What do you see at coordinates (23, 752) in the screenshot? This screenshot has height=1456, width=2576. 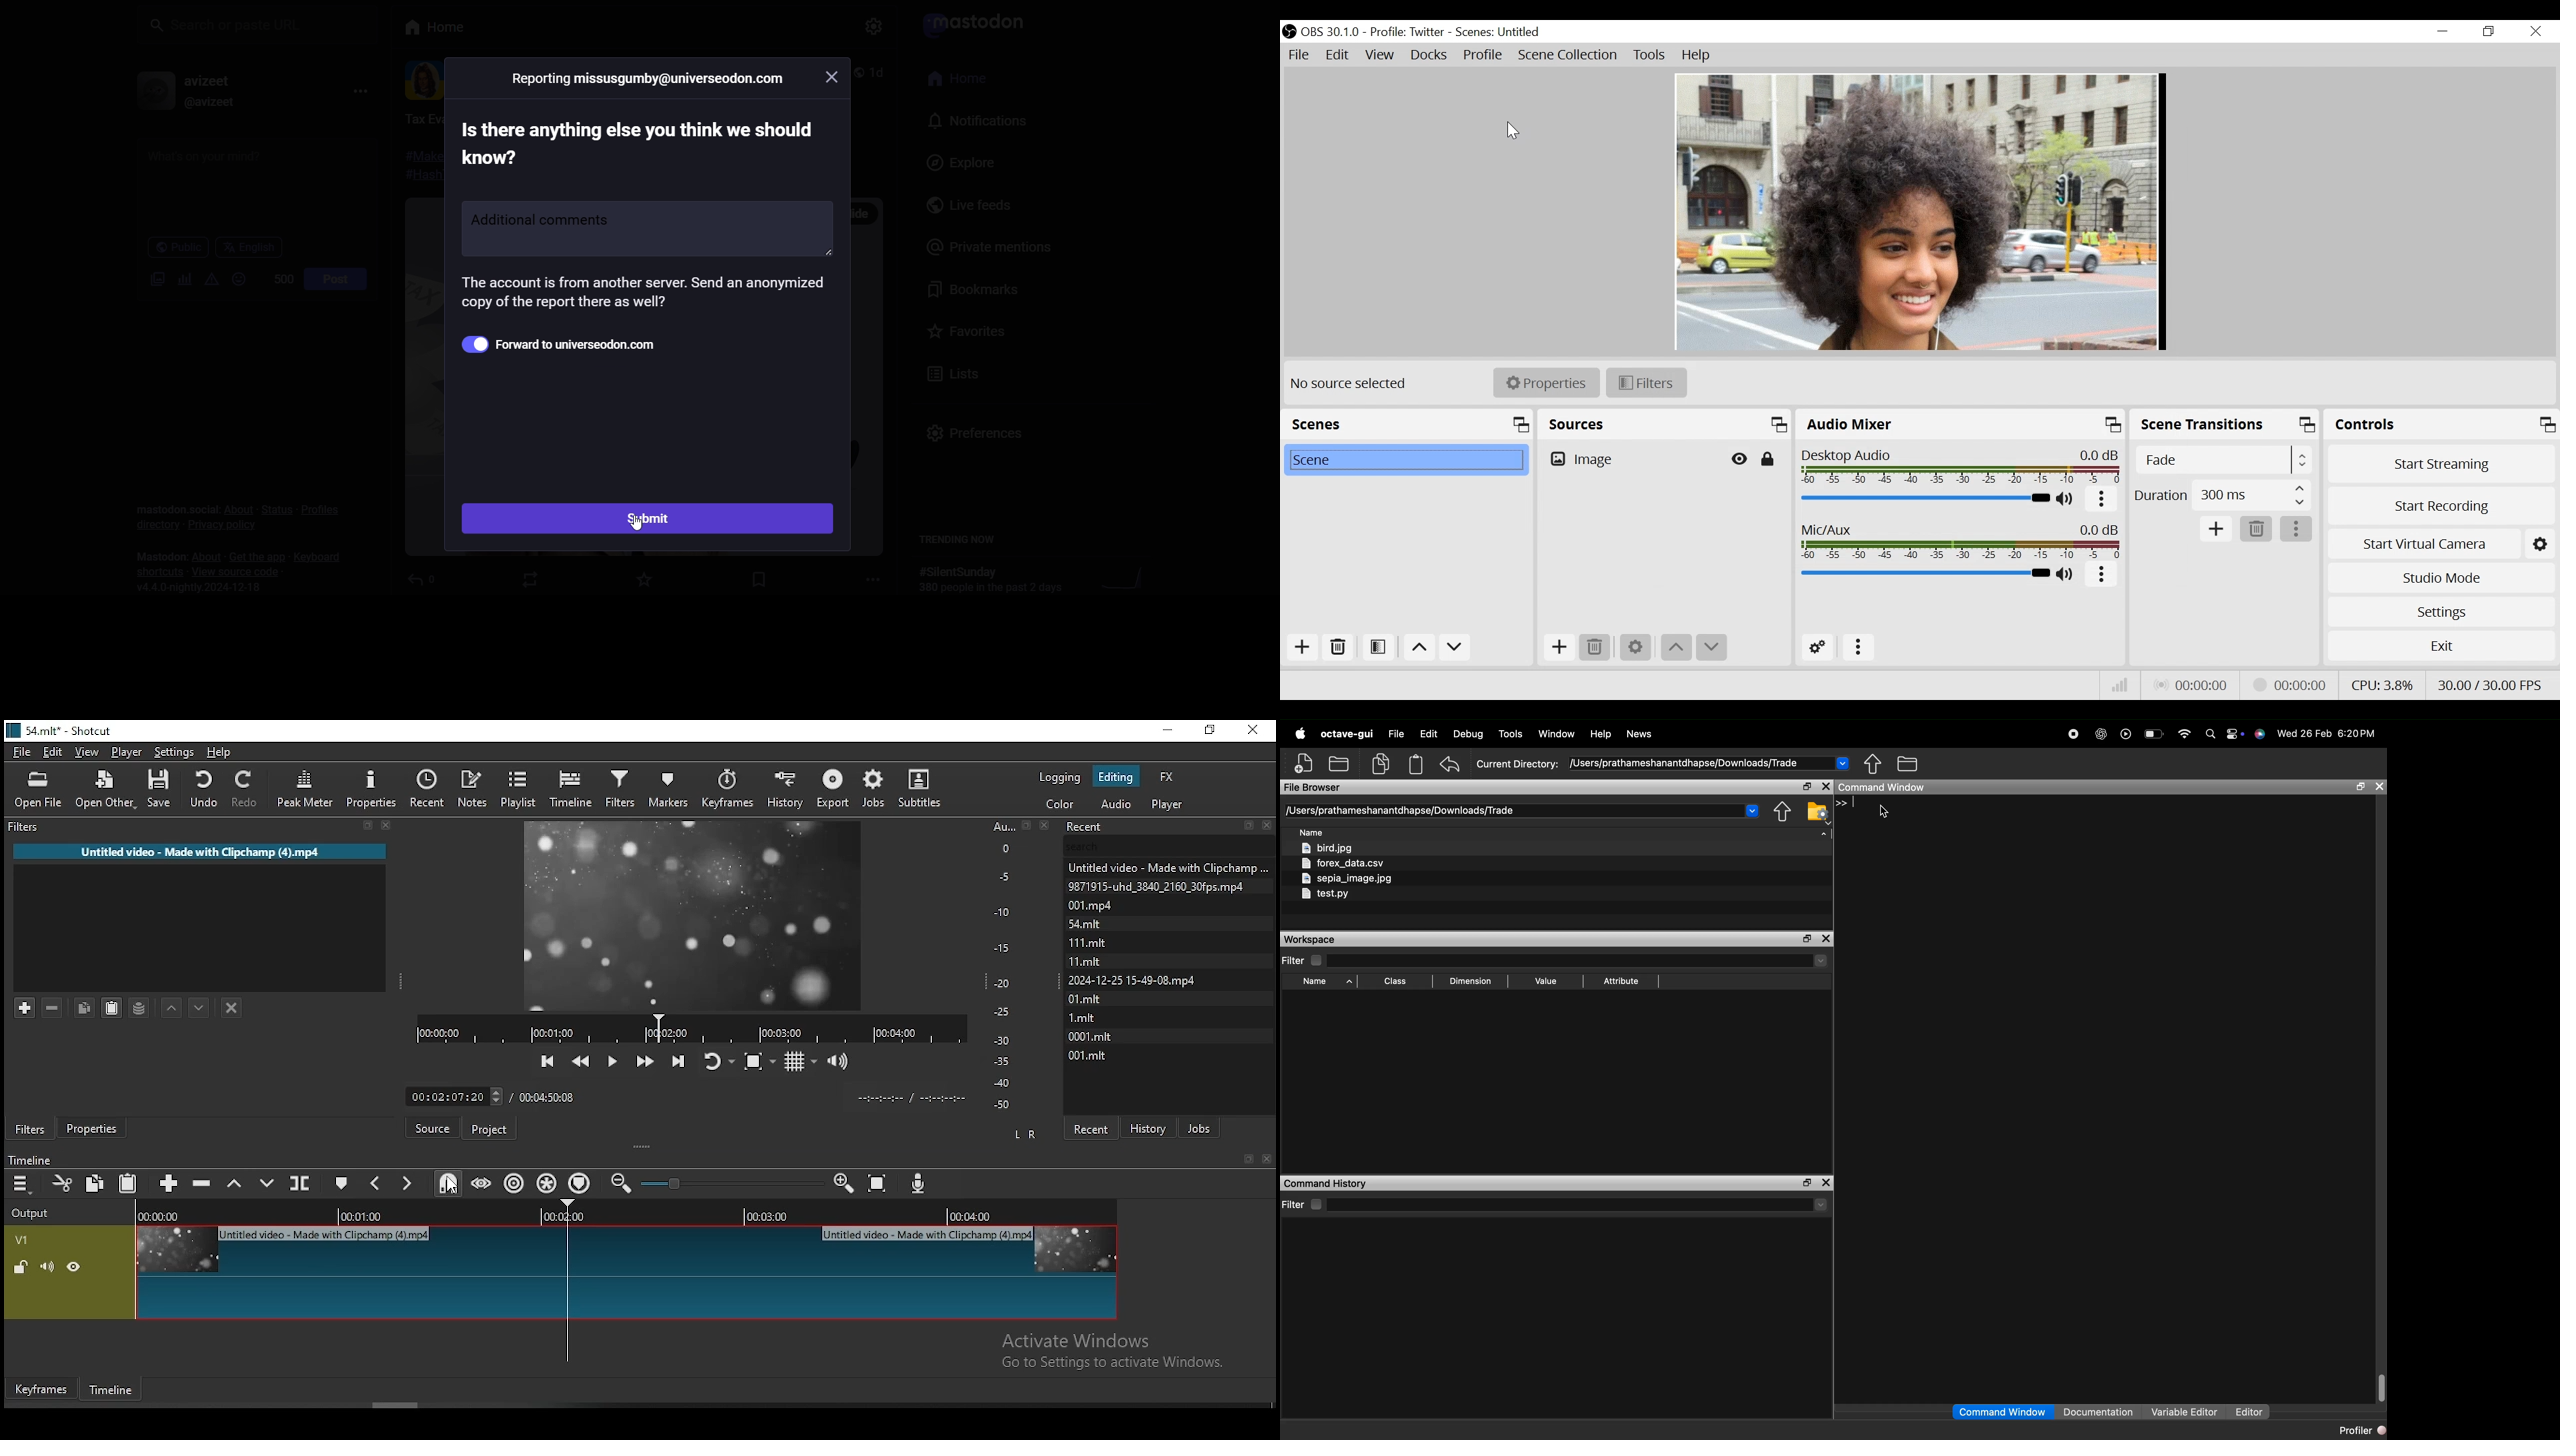 I see `file` at bounding box center [23, 752].